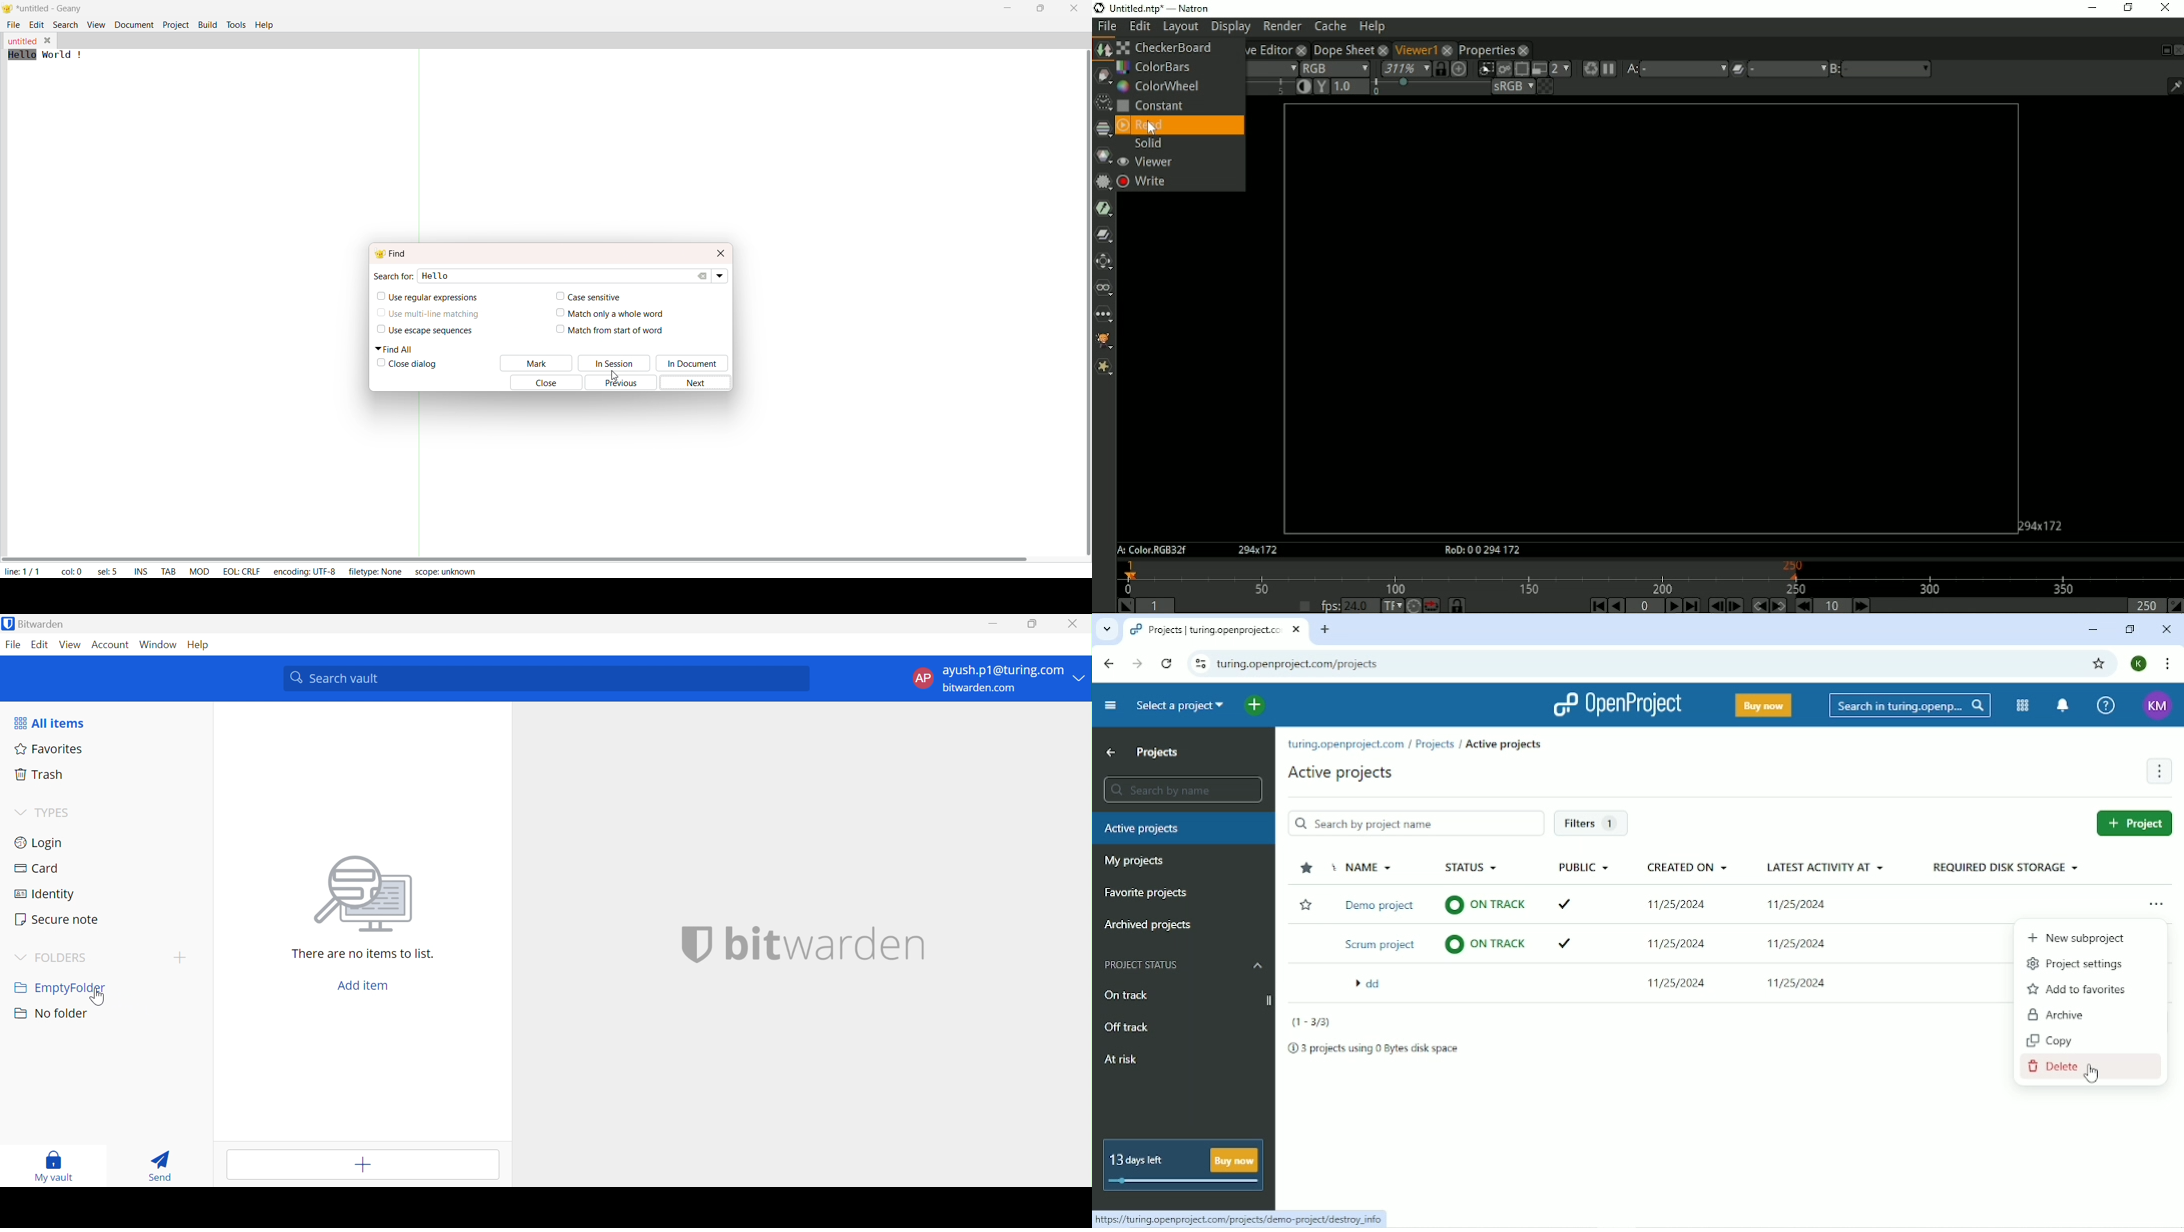 Image resolution: width=2184 pixels, height=1232 pixels. What do you see at coordinates (1136, 862) in the screenshot?
I see `My projects` at bounding box center [1136, 862].